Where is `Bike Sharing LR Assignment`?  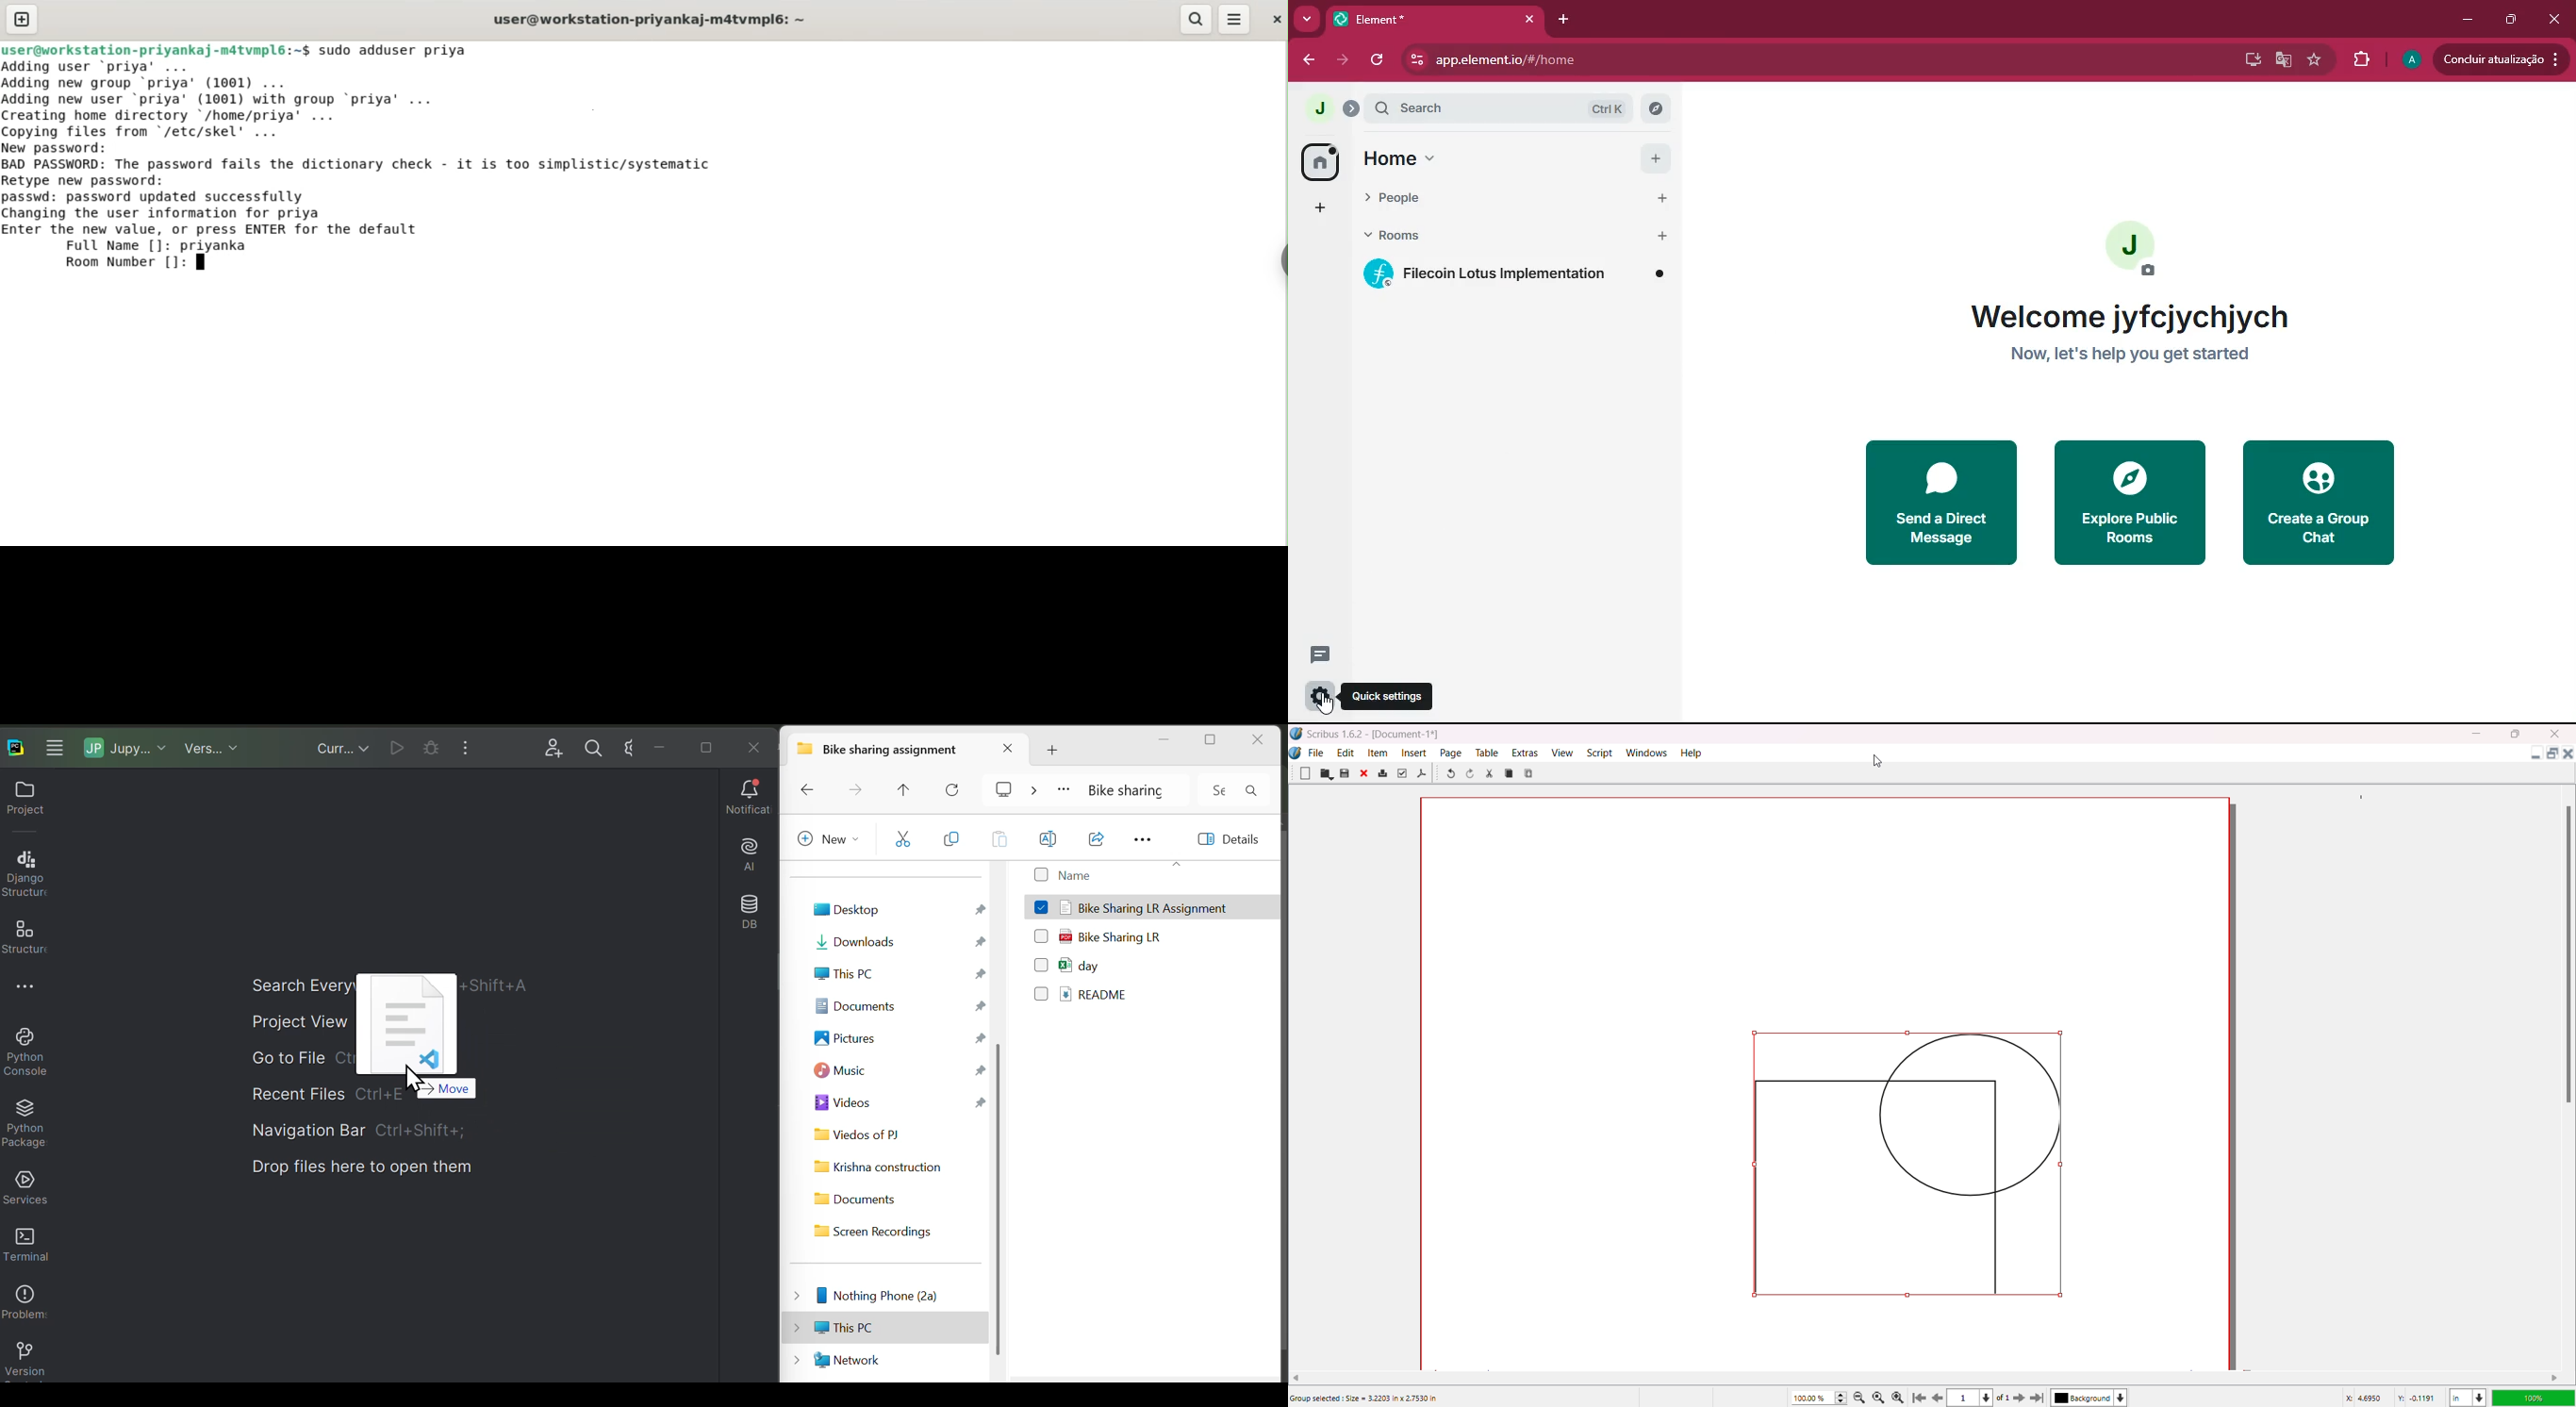
Bike Sharing LR Assignment is located at coordinates (1152, 905).